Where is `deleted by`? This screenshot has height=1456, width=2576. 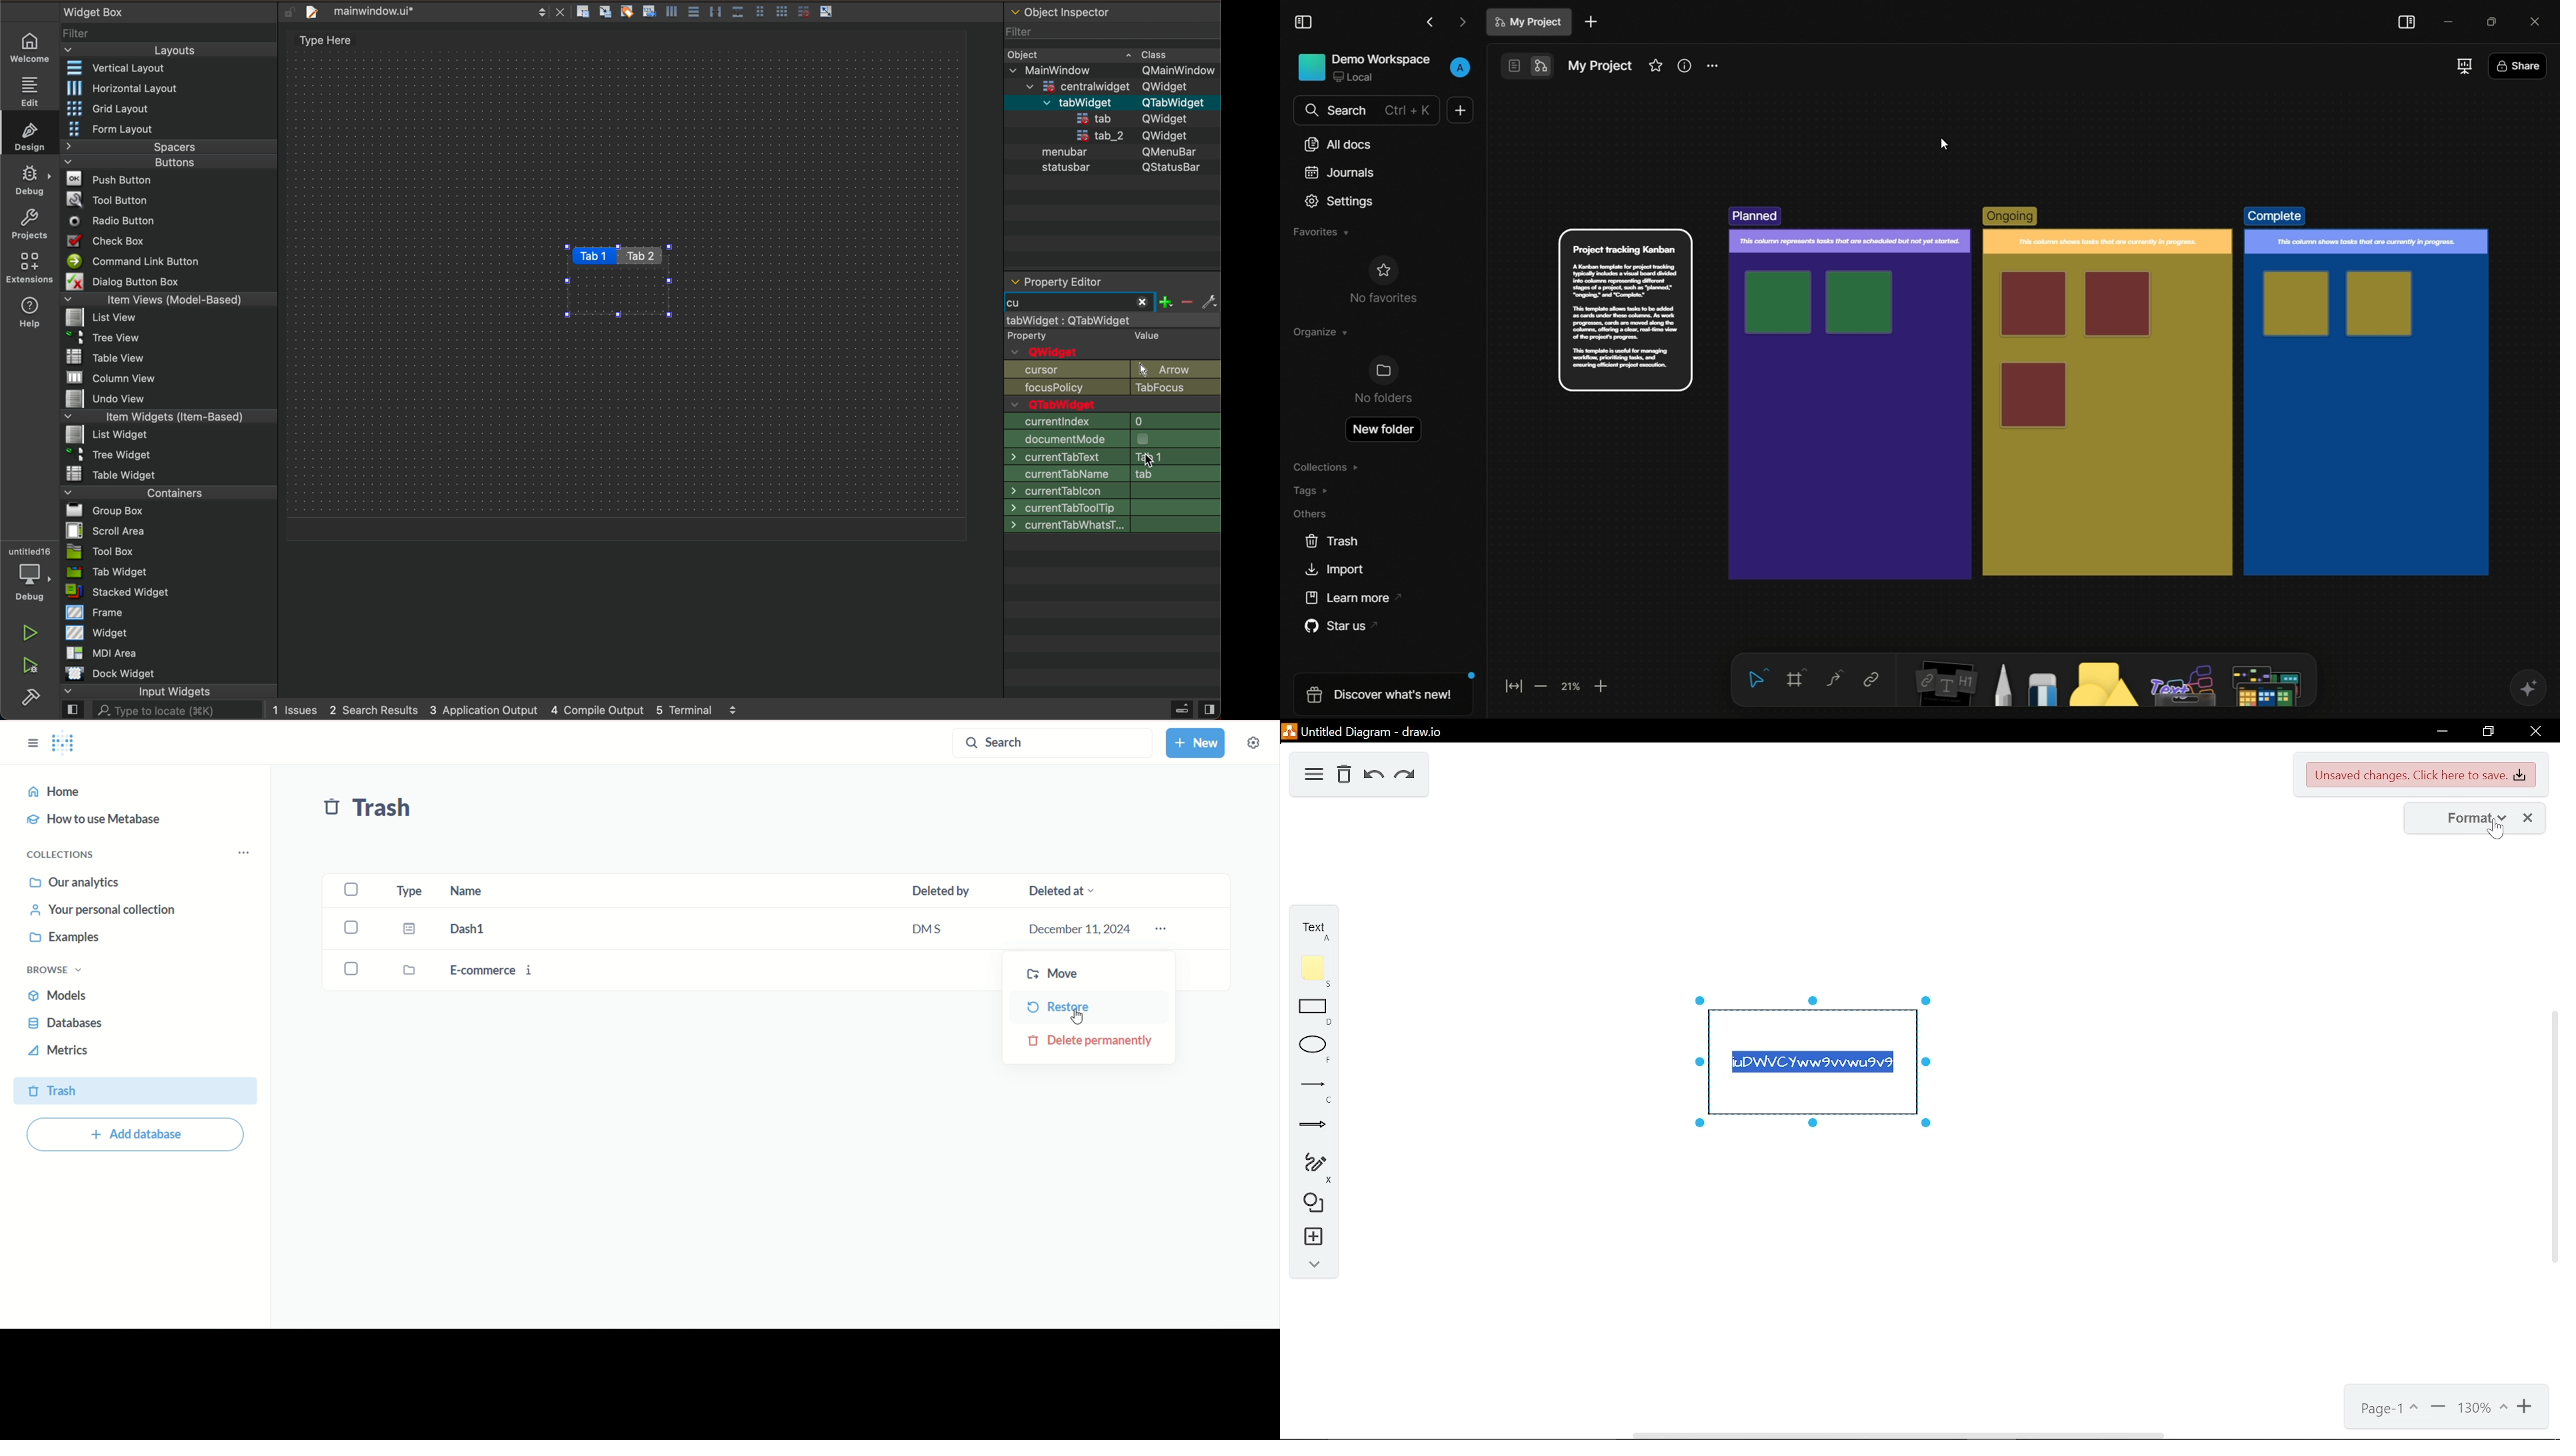 deleted by is located at coordinates (948, 890).